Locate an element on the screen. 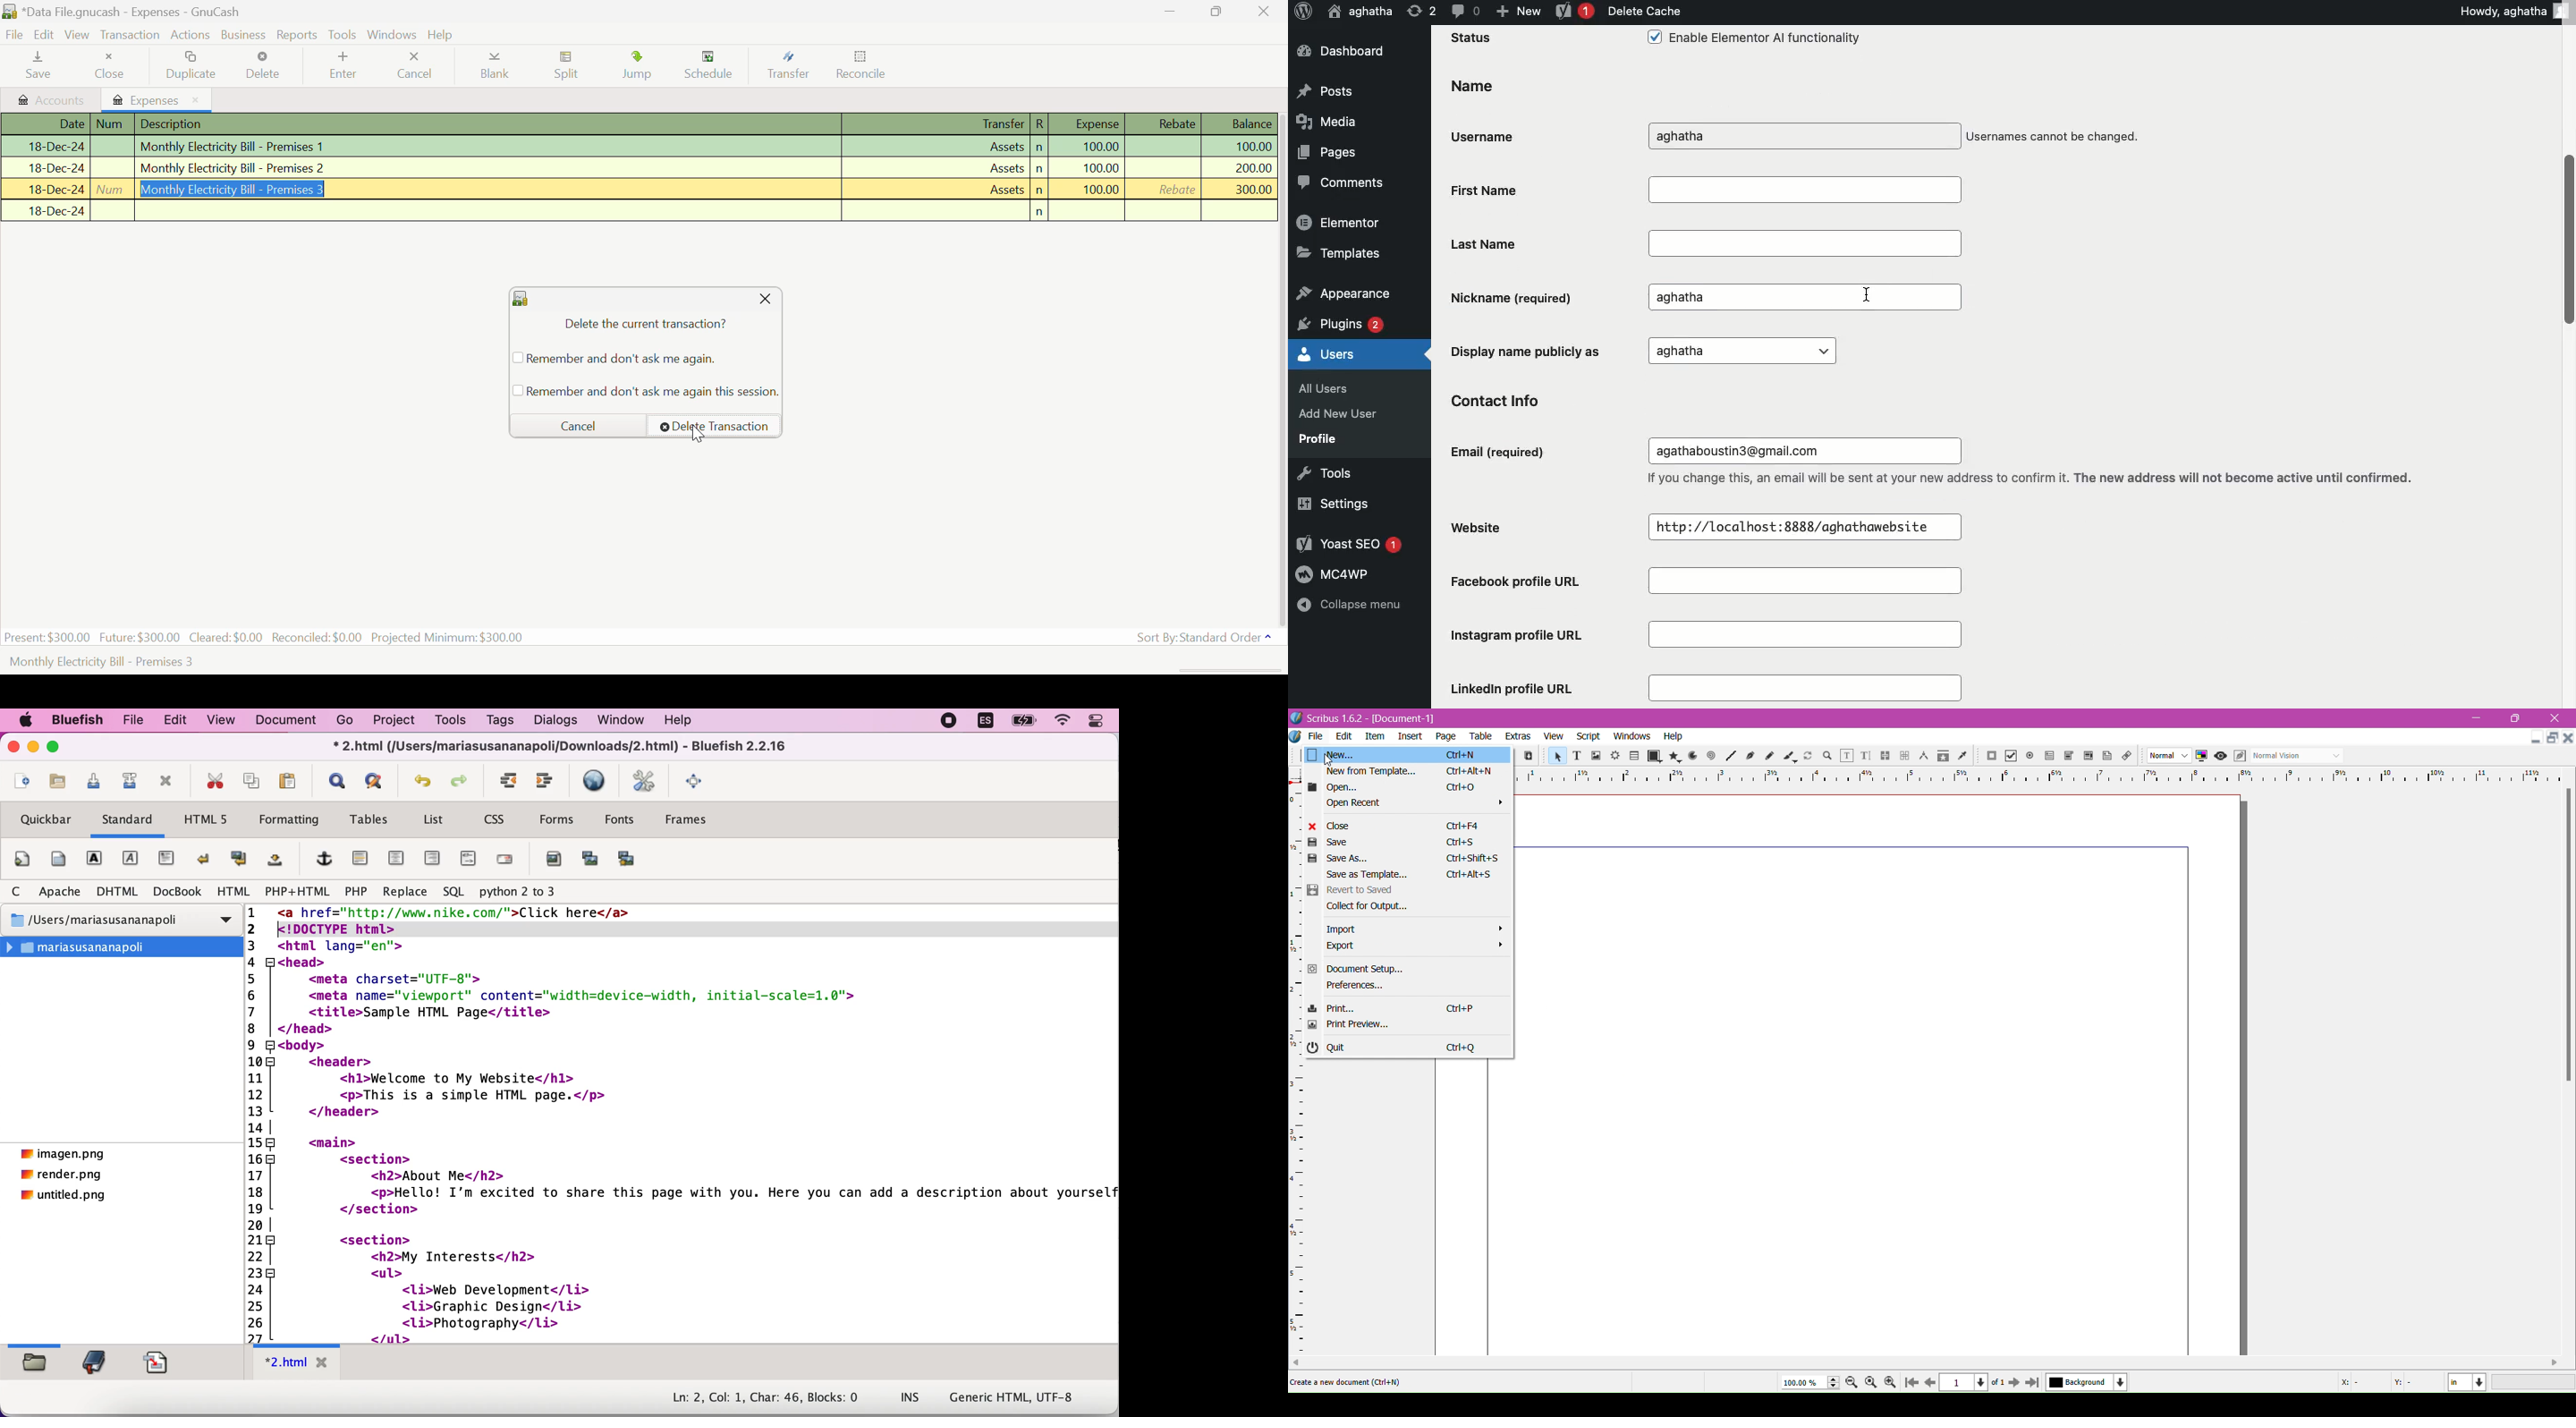  php+html is located at coordinates (296, 891).